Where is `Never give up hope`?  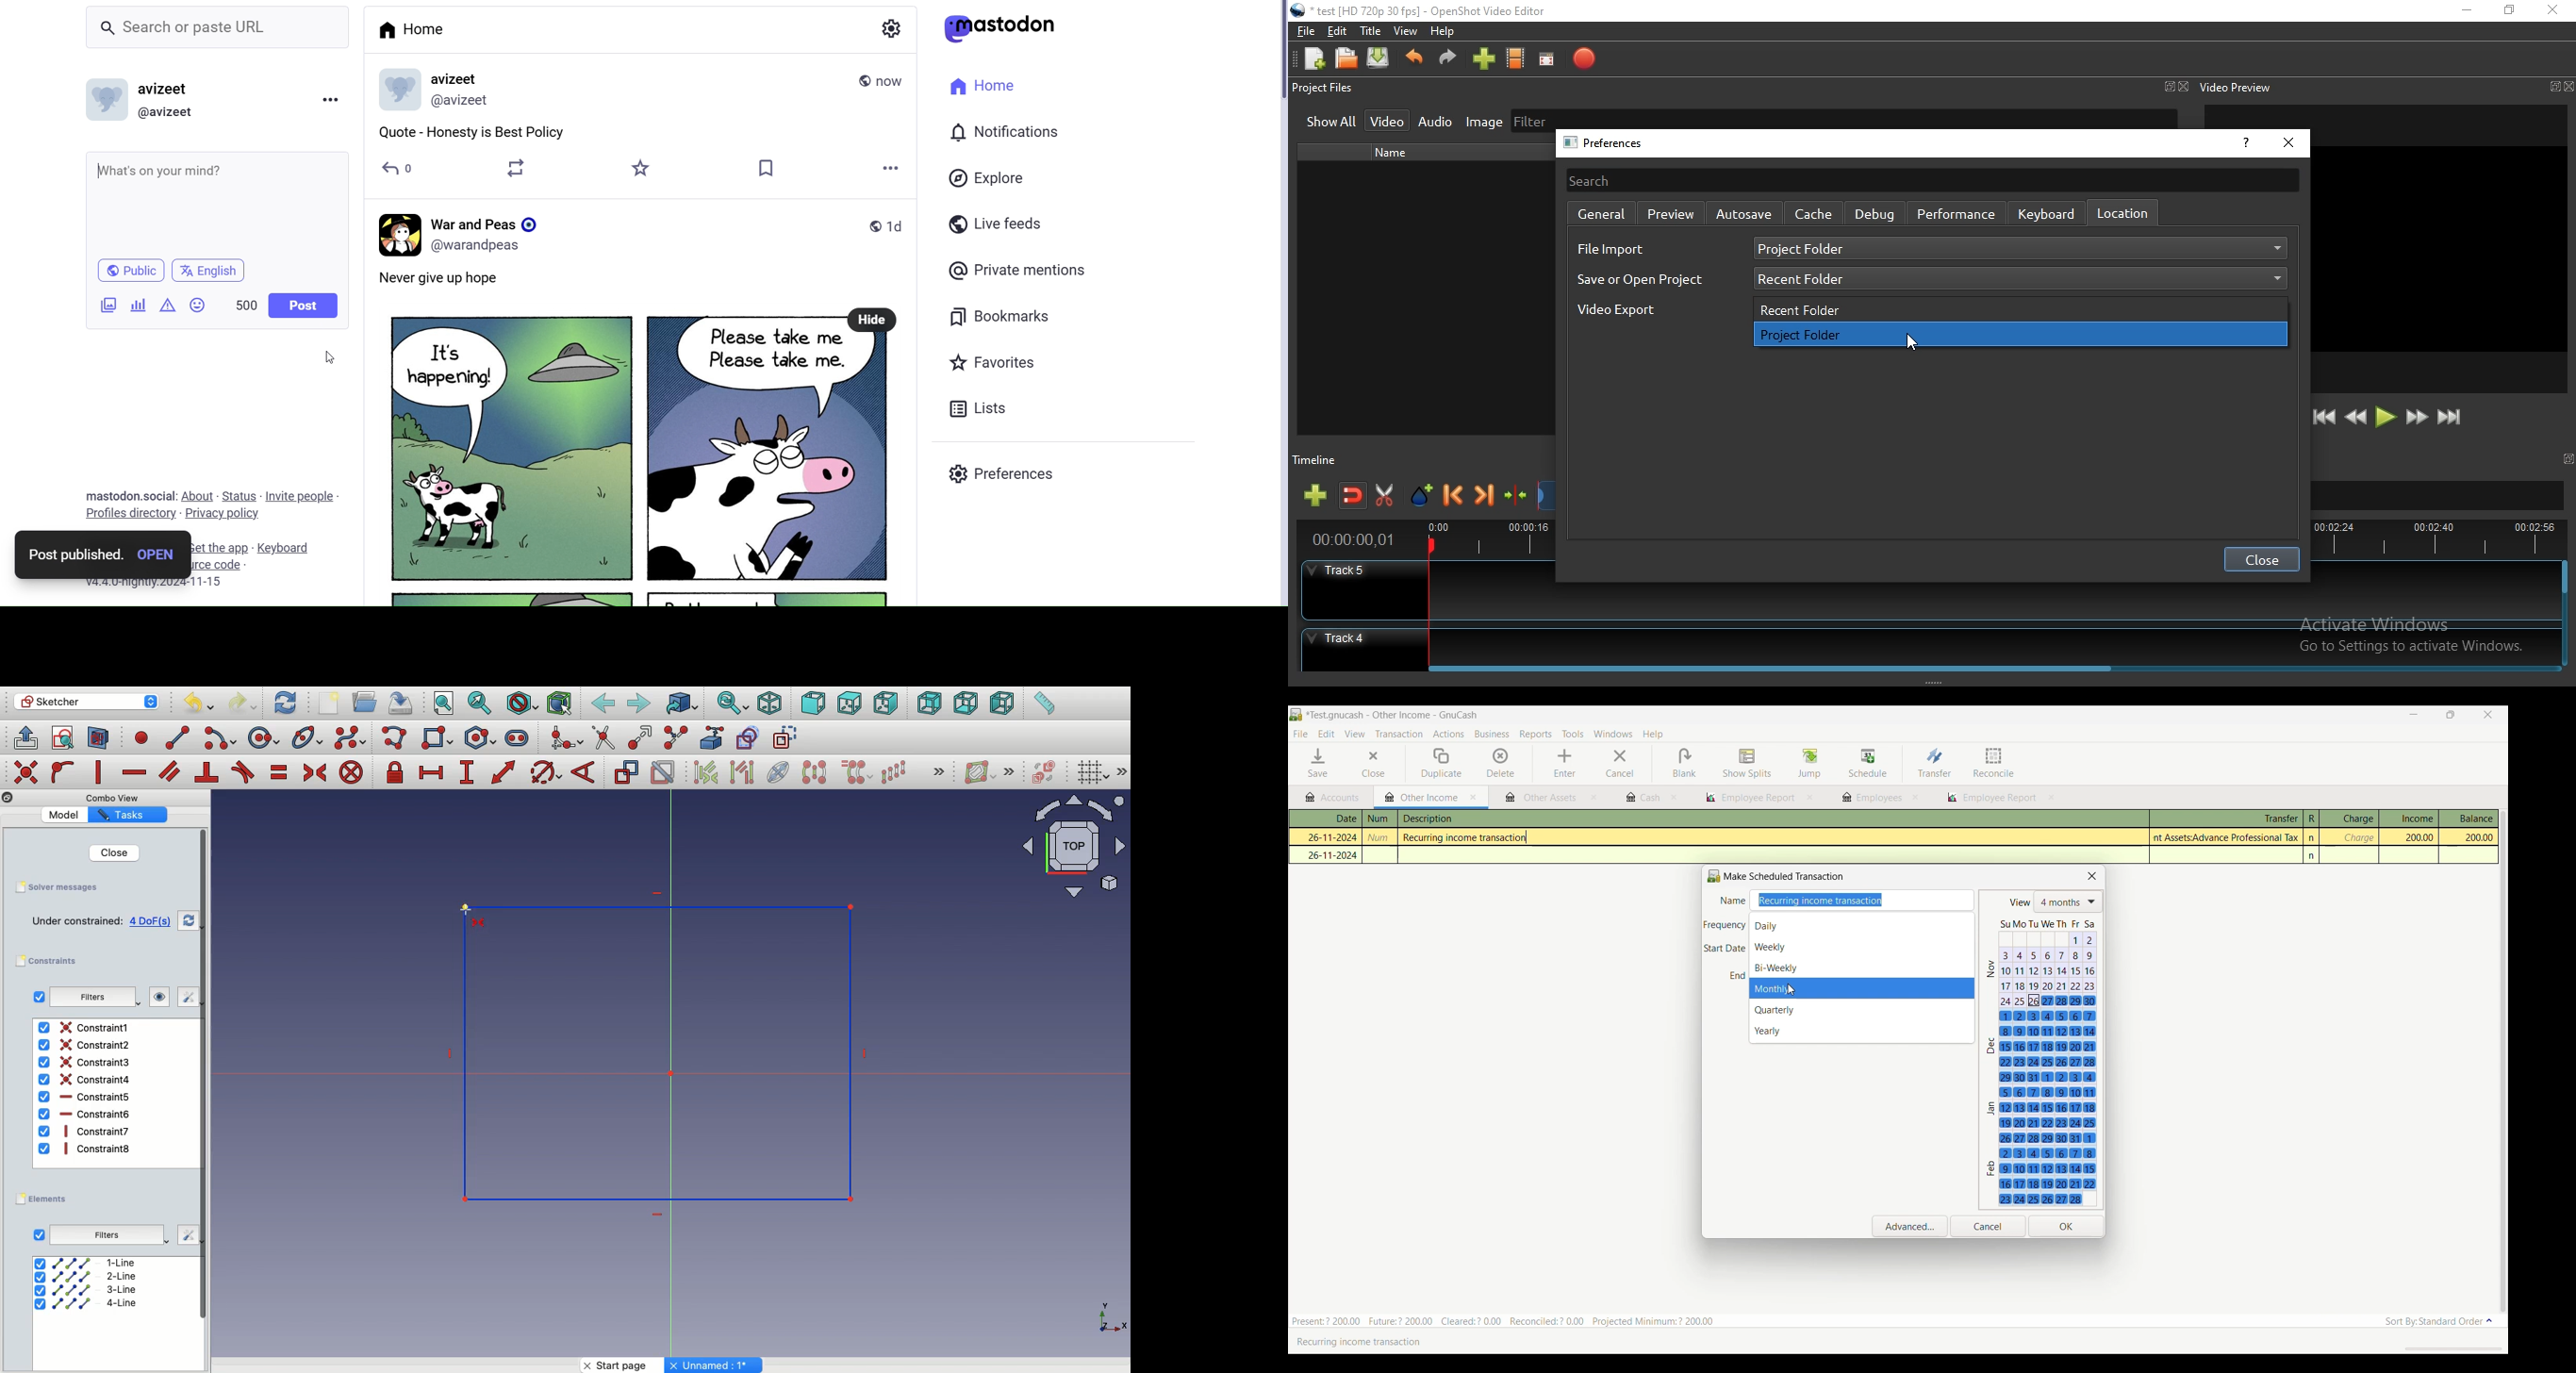 Never give up hope is located at coordinates (460, 278).